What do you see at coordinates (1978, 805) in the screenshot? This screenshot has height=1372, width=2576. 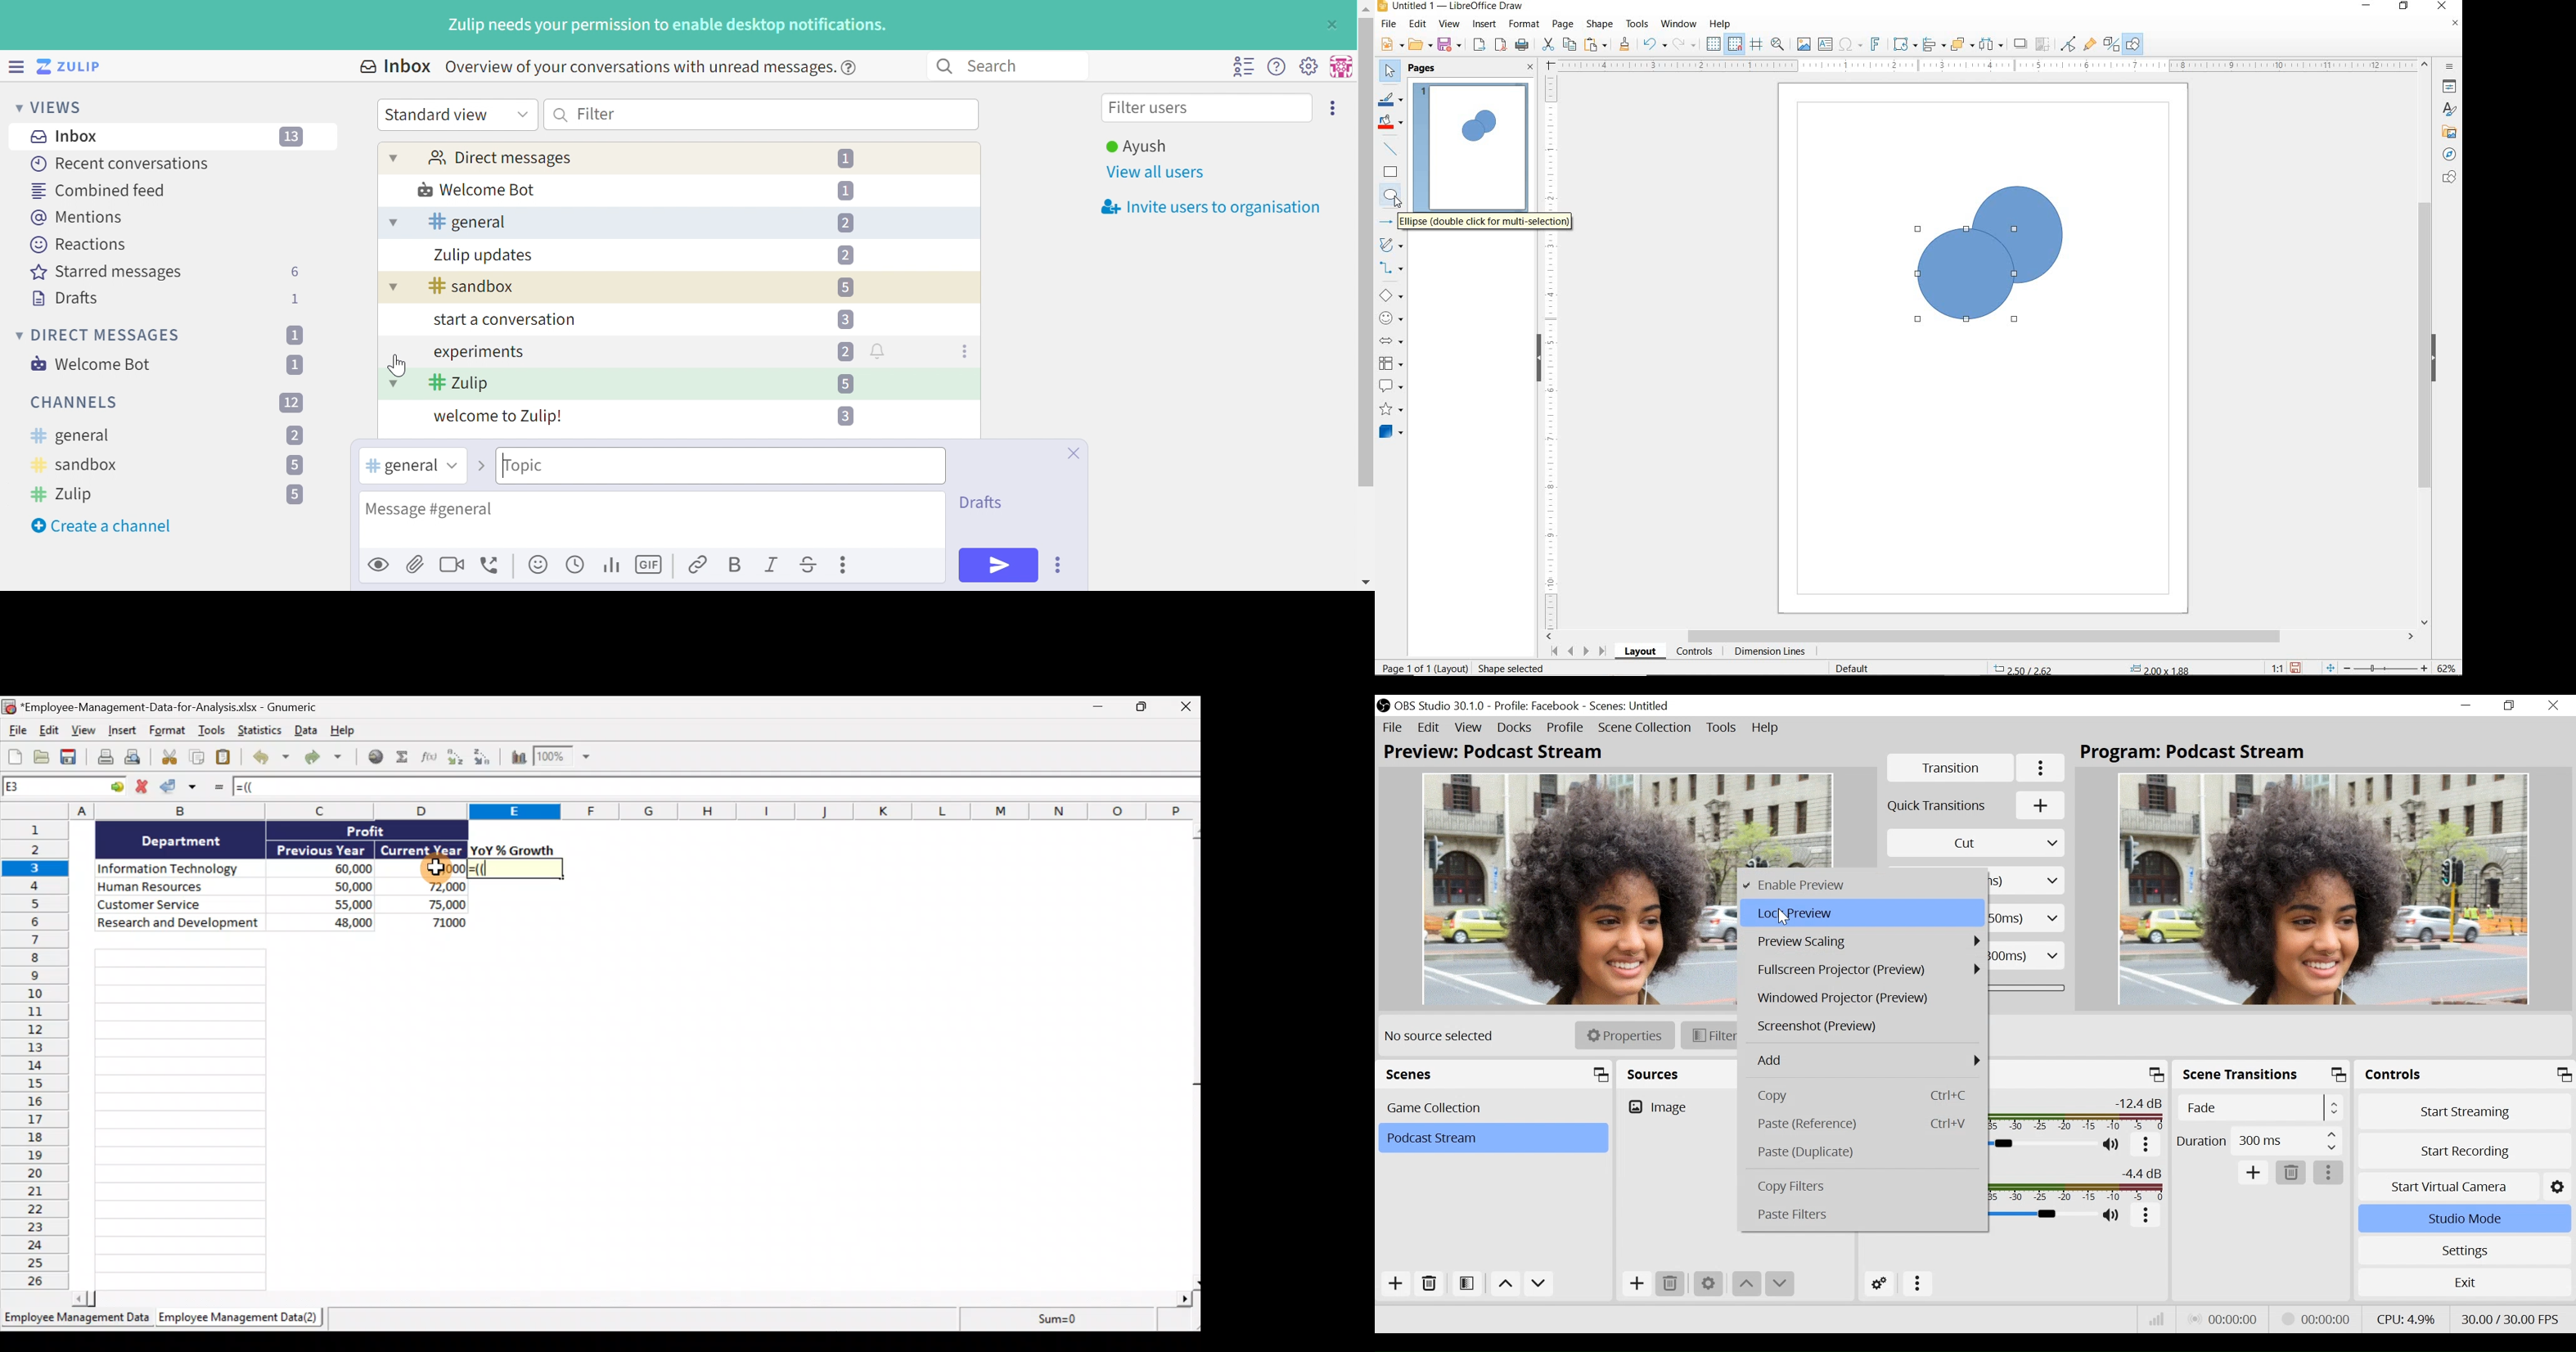 I see `Add Quick Transitions` at bounding box center [1978, 805].